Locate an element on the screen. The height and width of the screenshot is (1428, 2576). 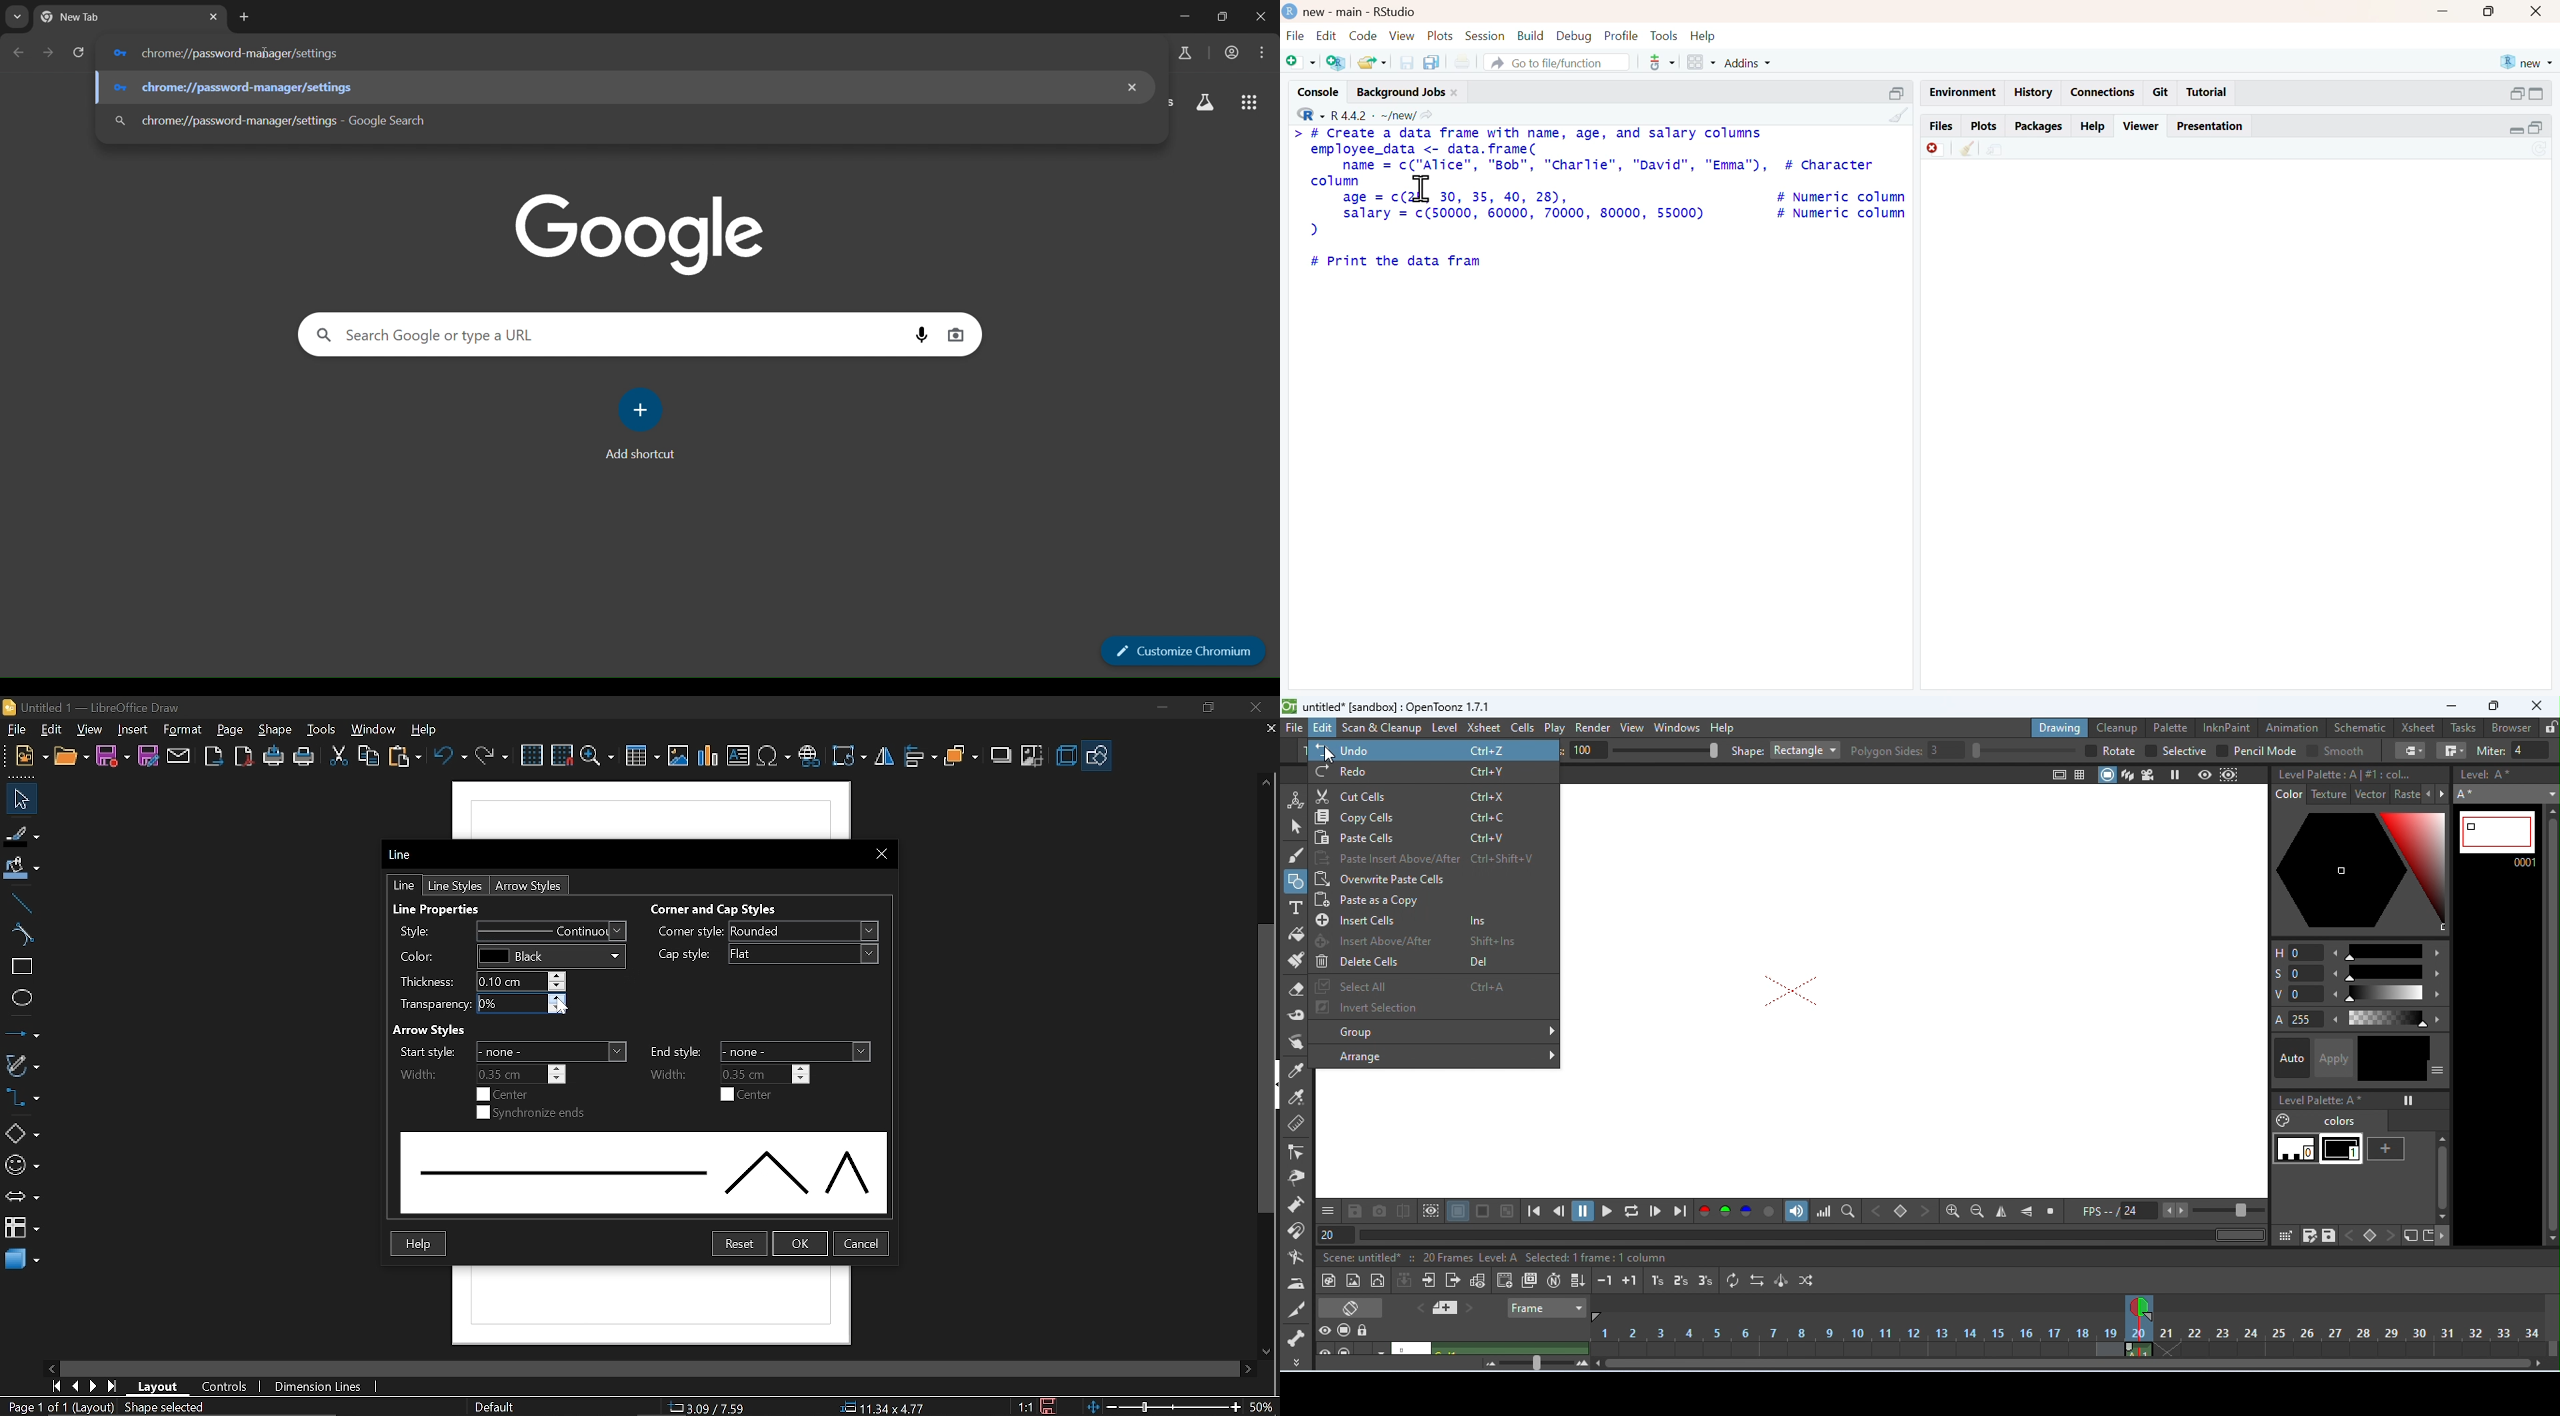
paste is located at coordinates (406, 757).